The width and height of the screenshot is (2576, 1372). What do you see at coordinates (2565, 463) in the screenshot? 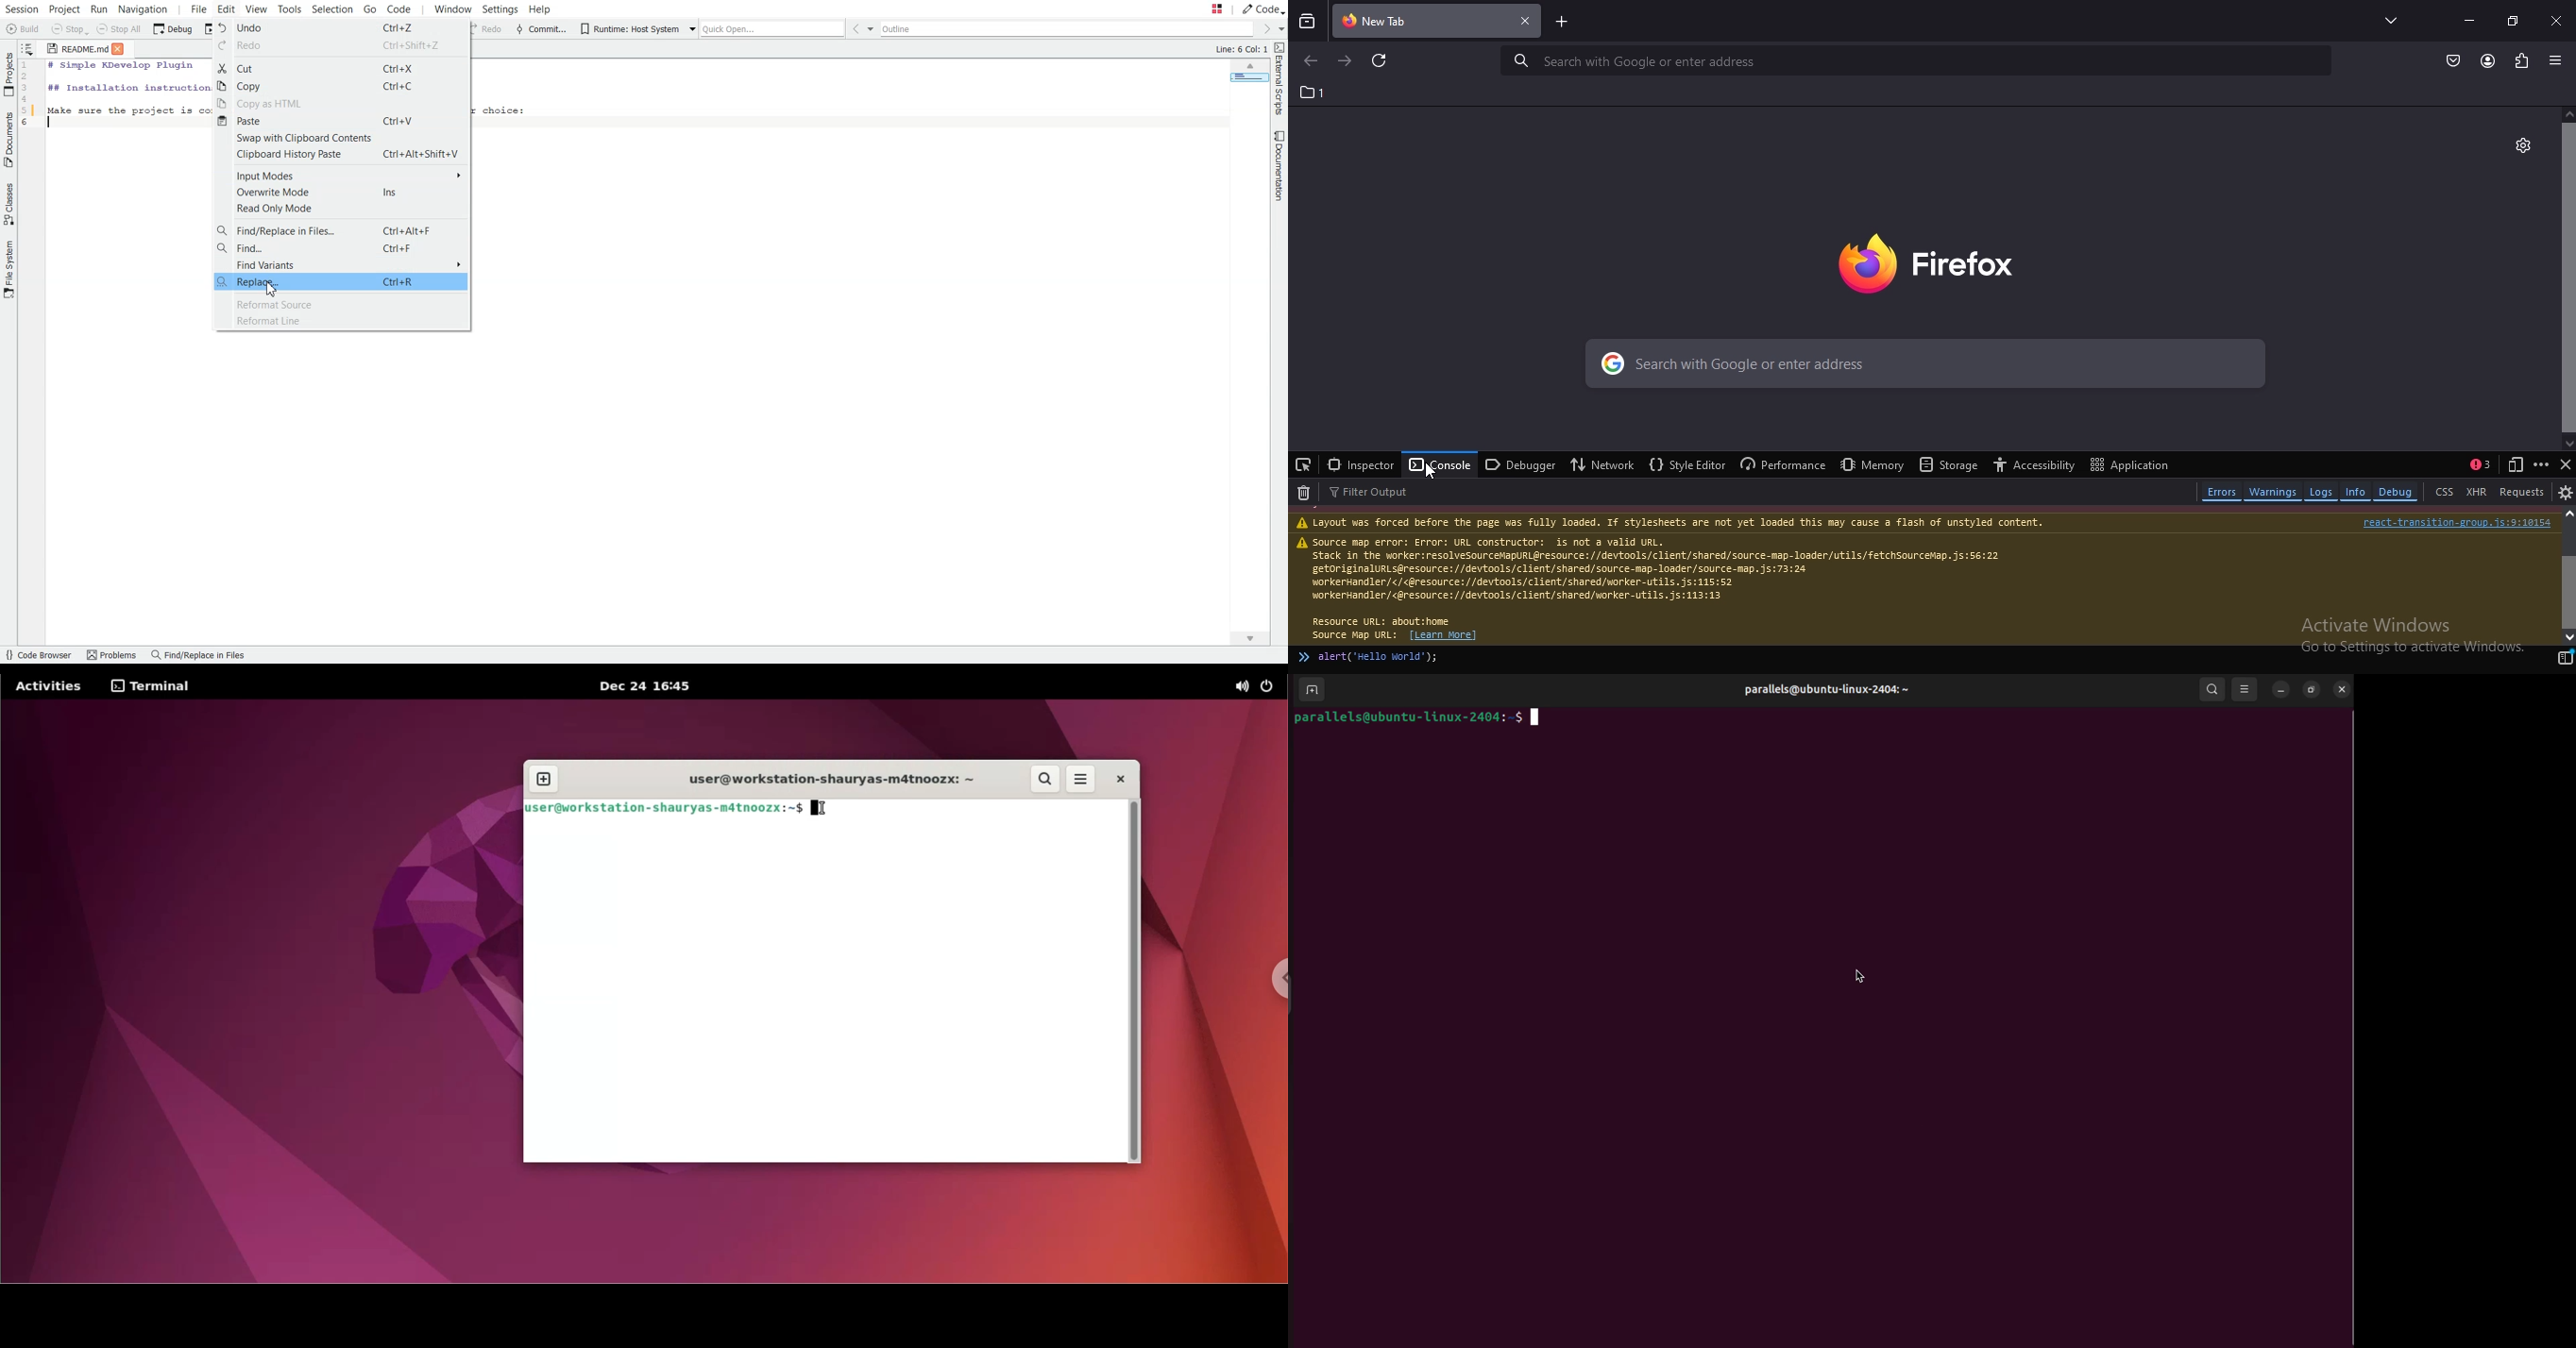
I see `close` at bounding box center [2565, 463].